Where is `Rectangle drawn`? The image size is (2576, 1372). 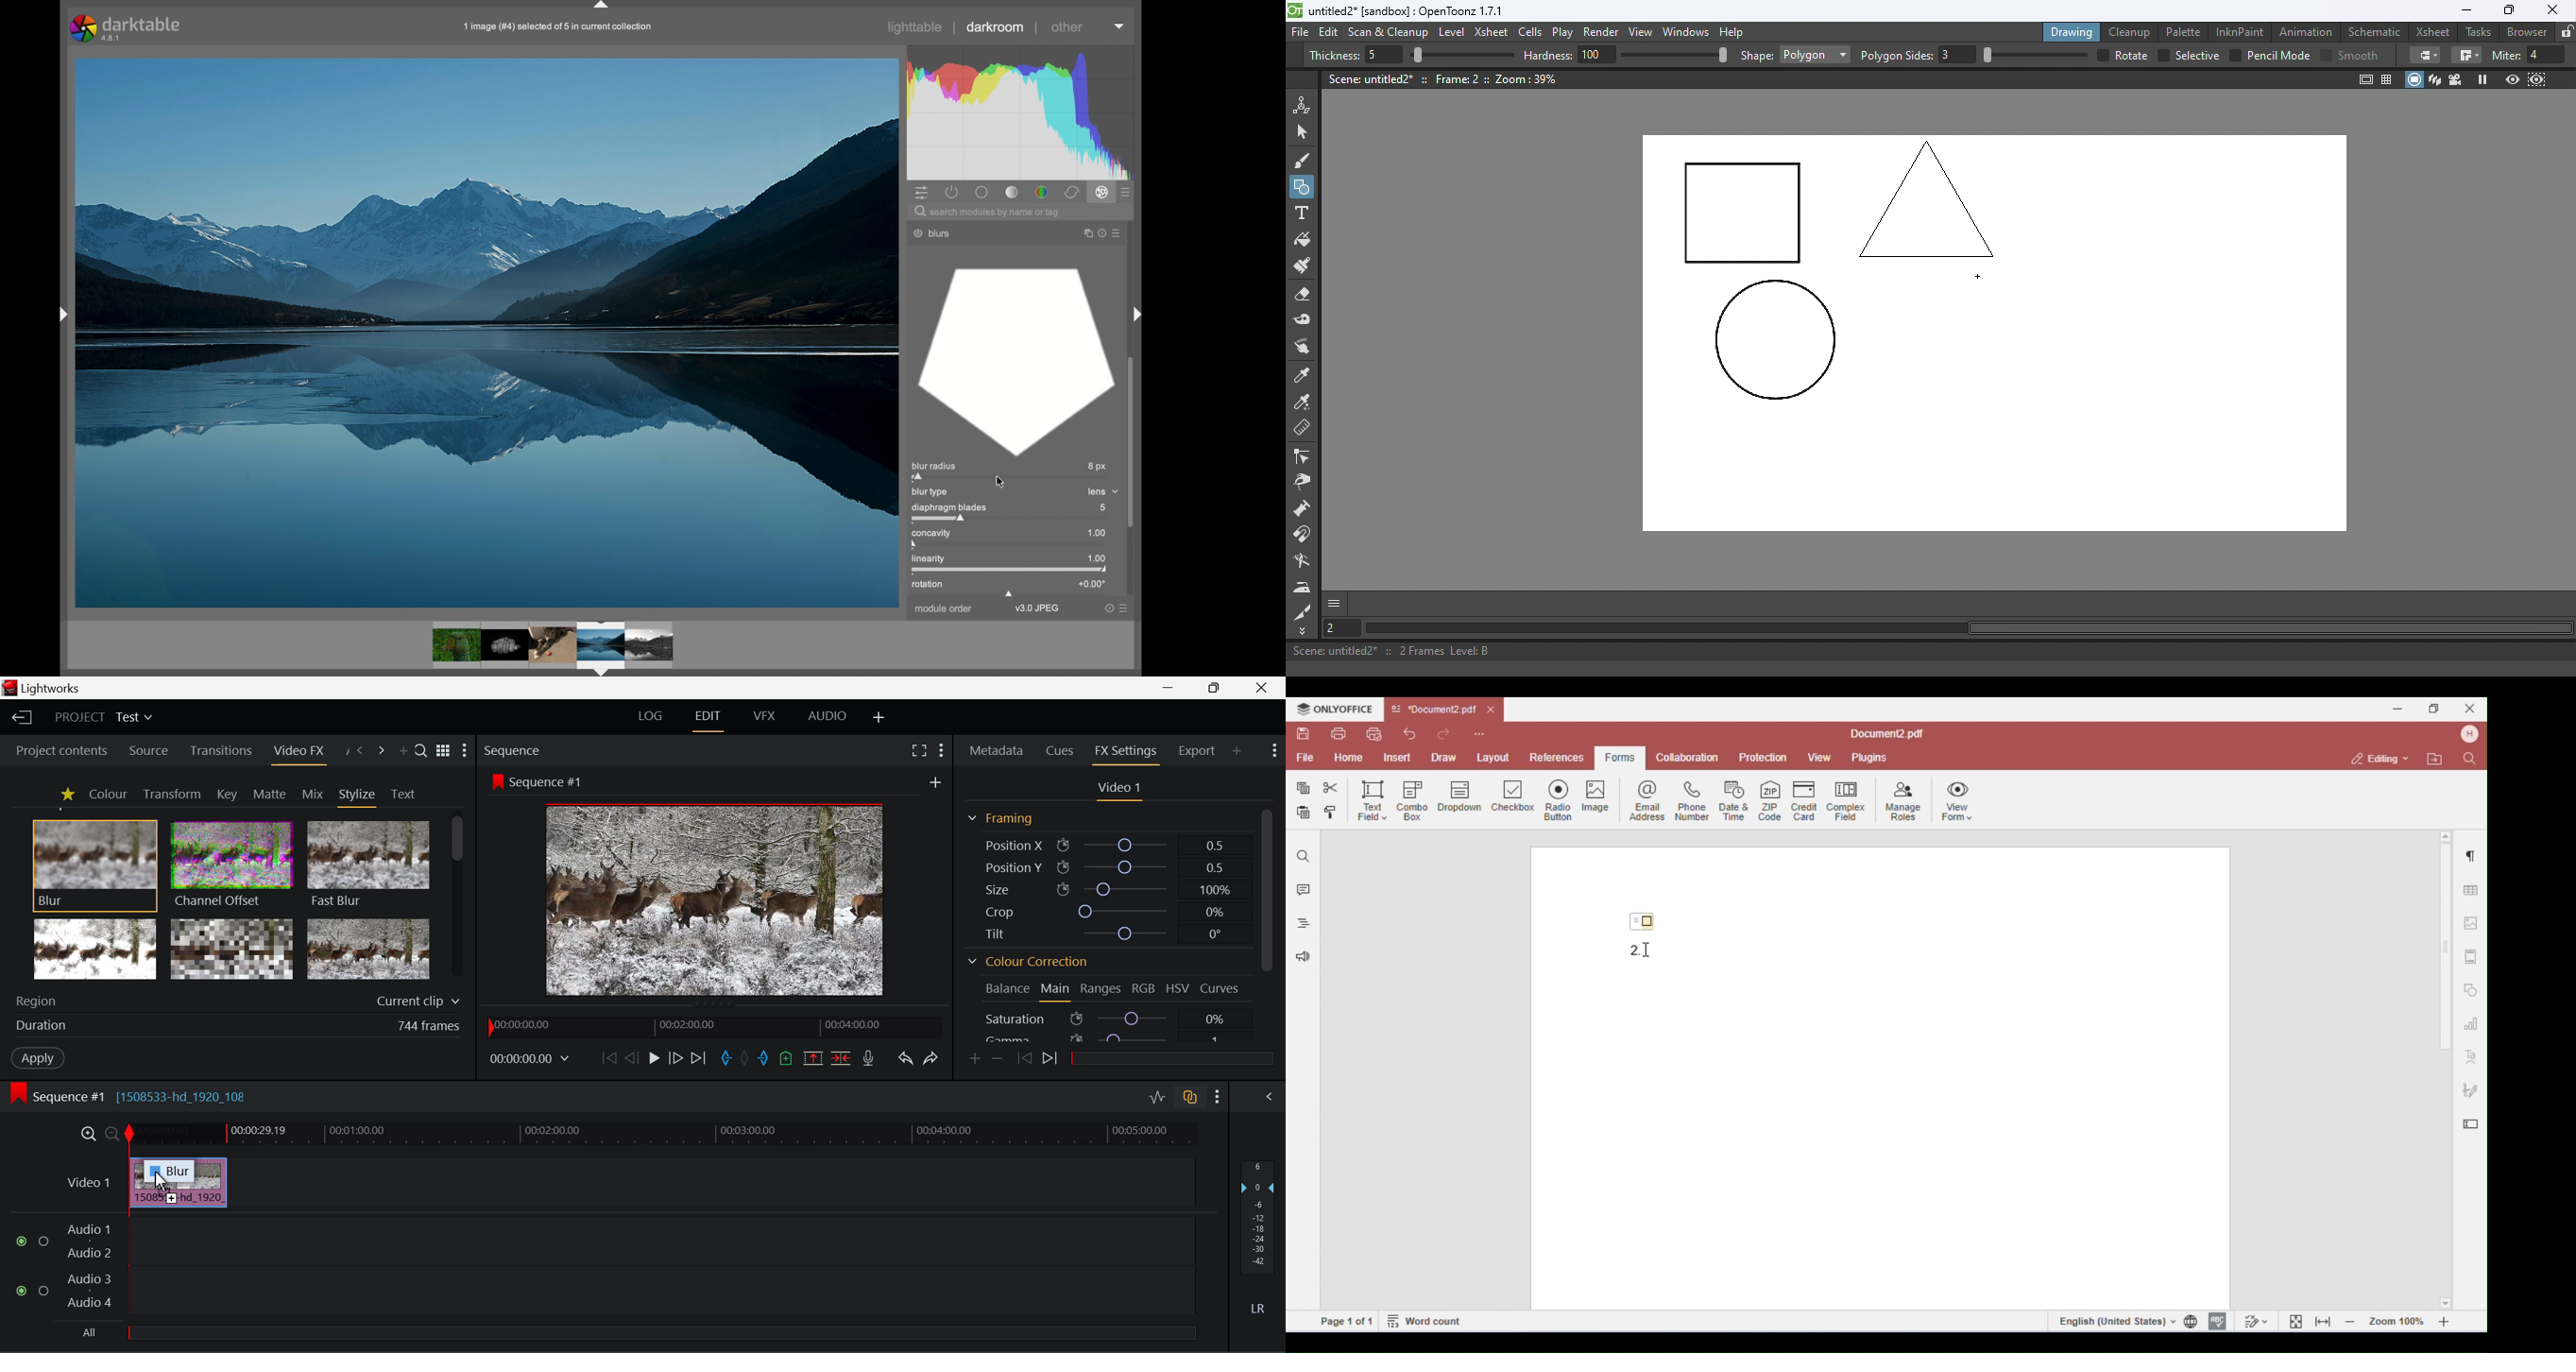 Rectangle drawn is located at coordinates (1744, 214).